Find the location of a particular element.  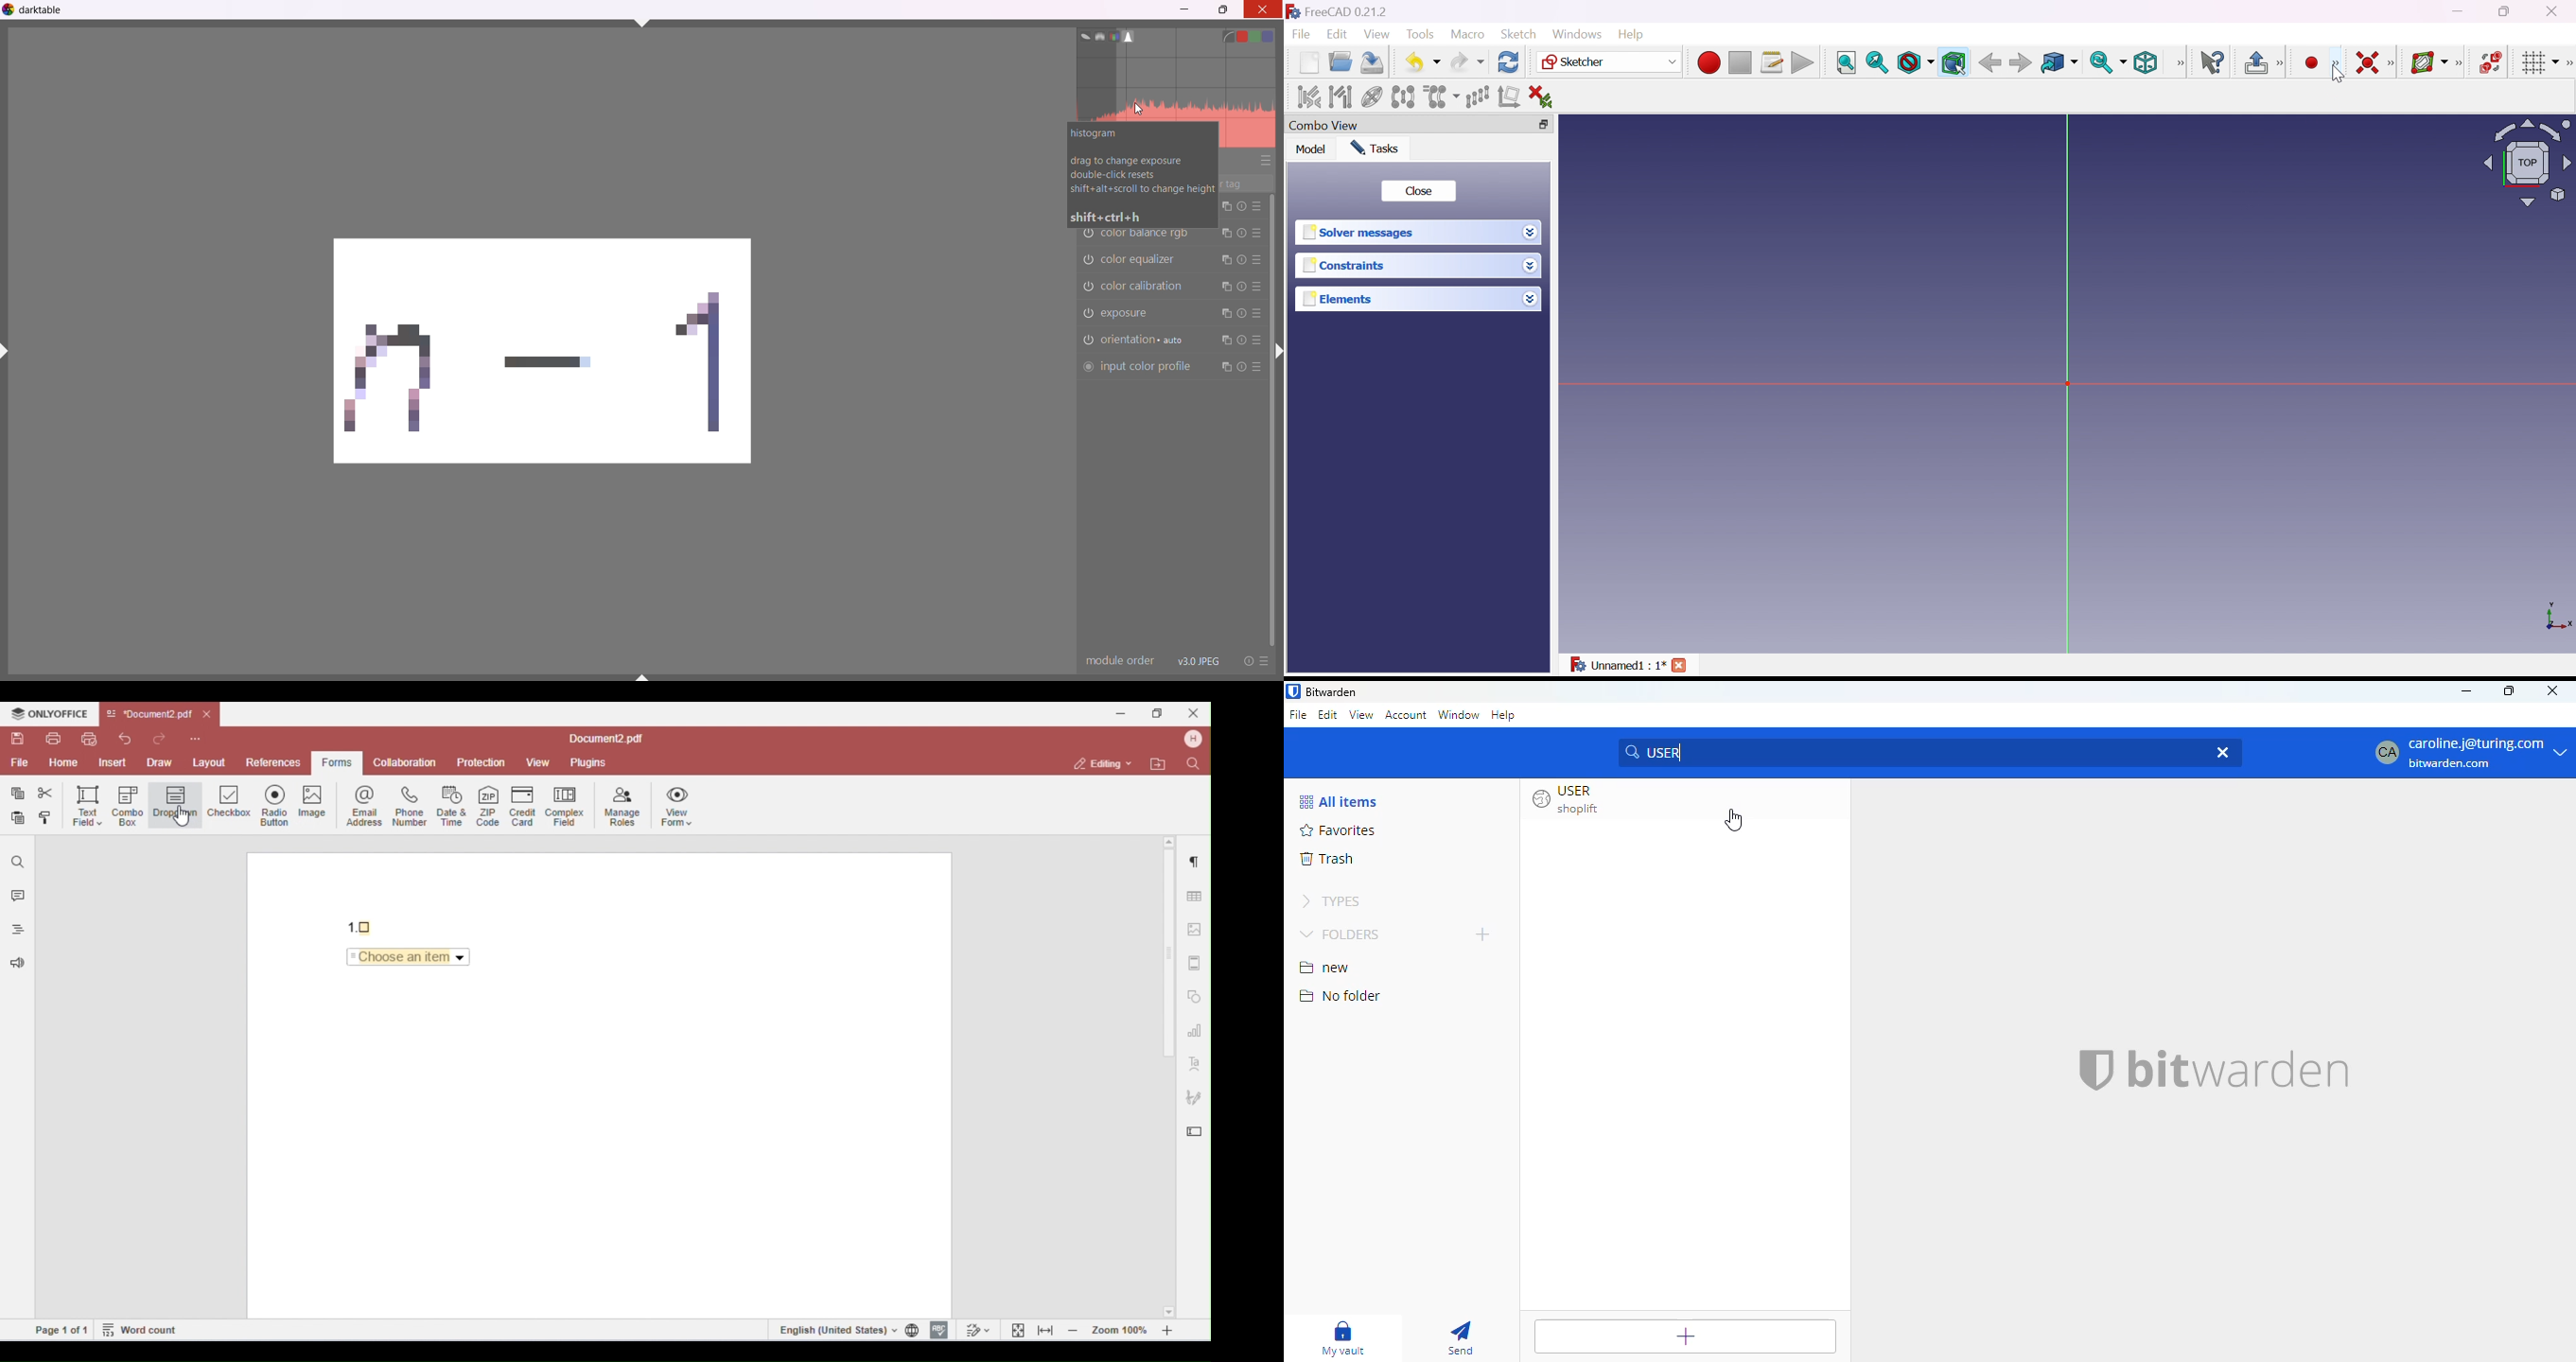

Macro is located at coordinates (1468, 34).